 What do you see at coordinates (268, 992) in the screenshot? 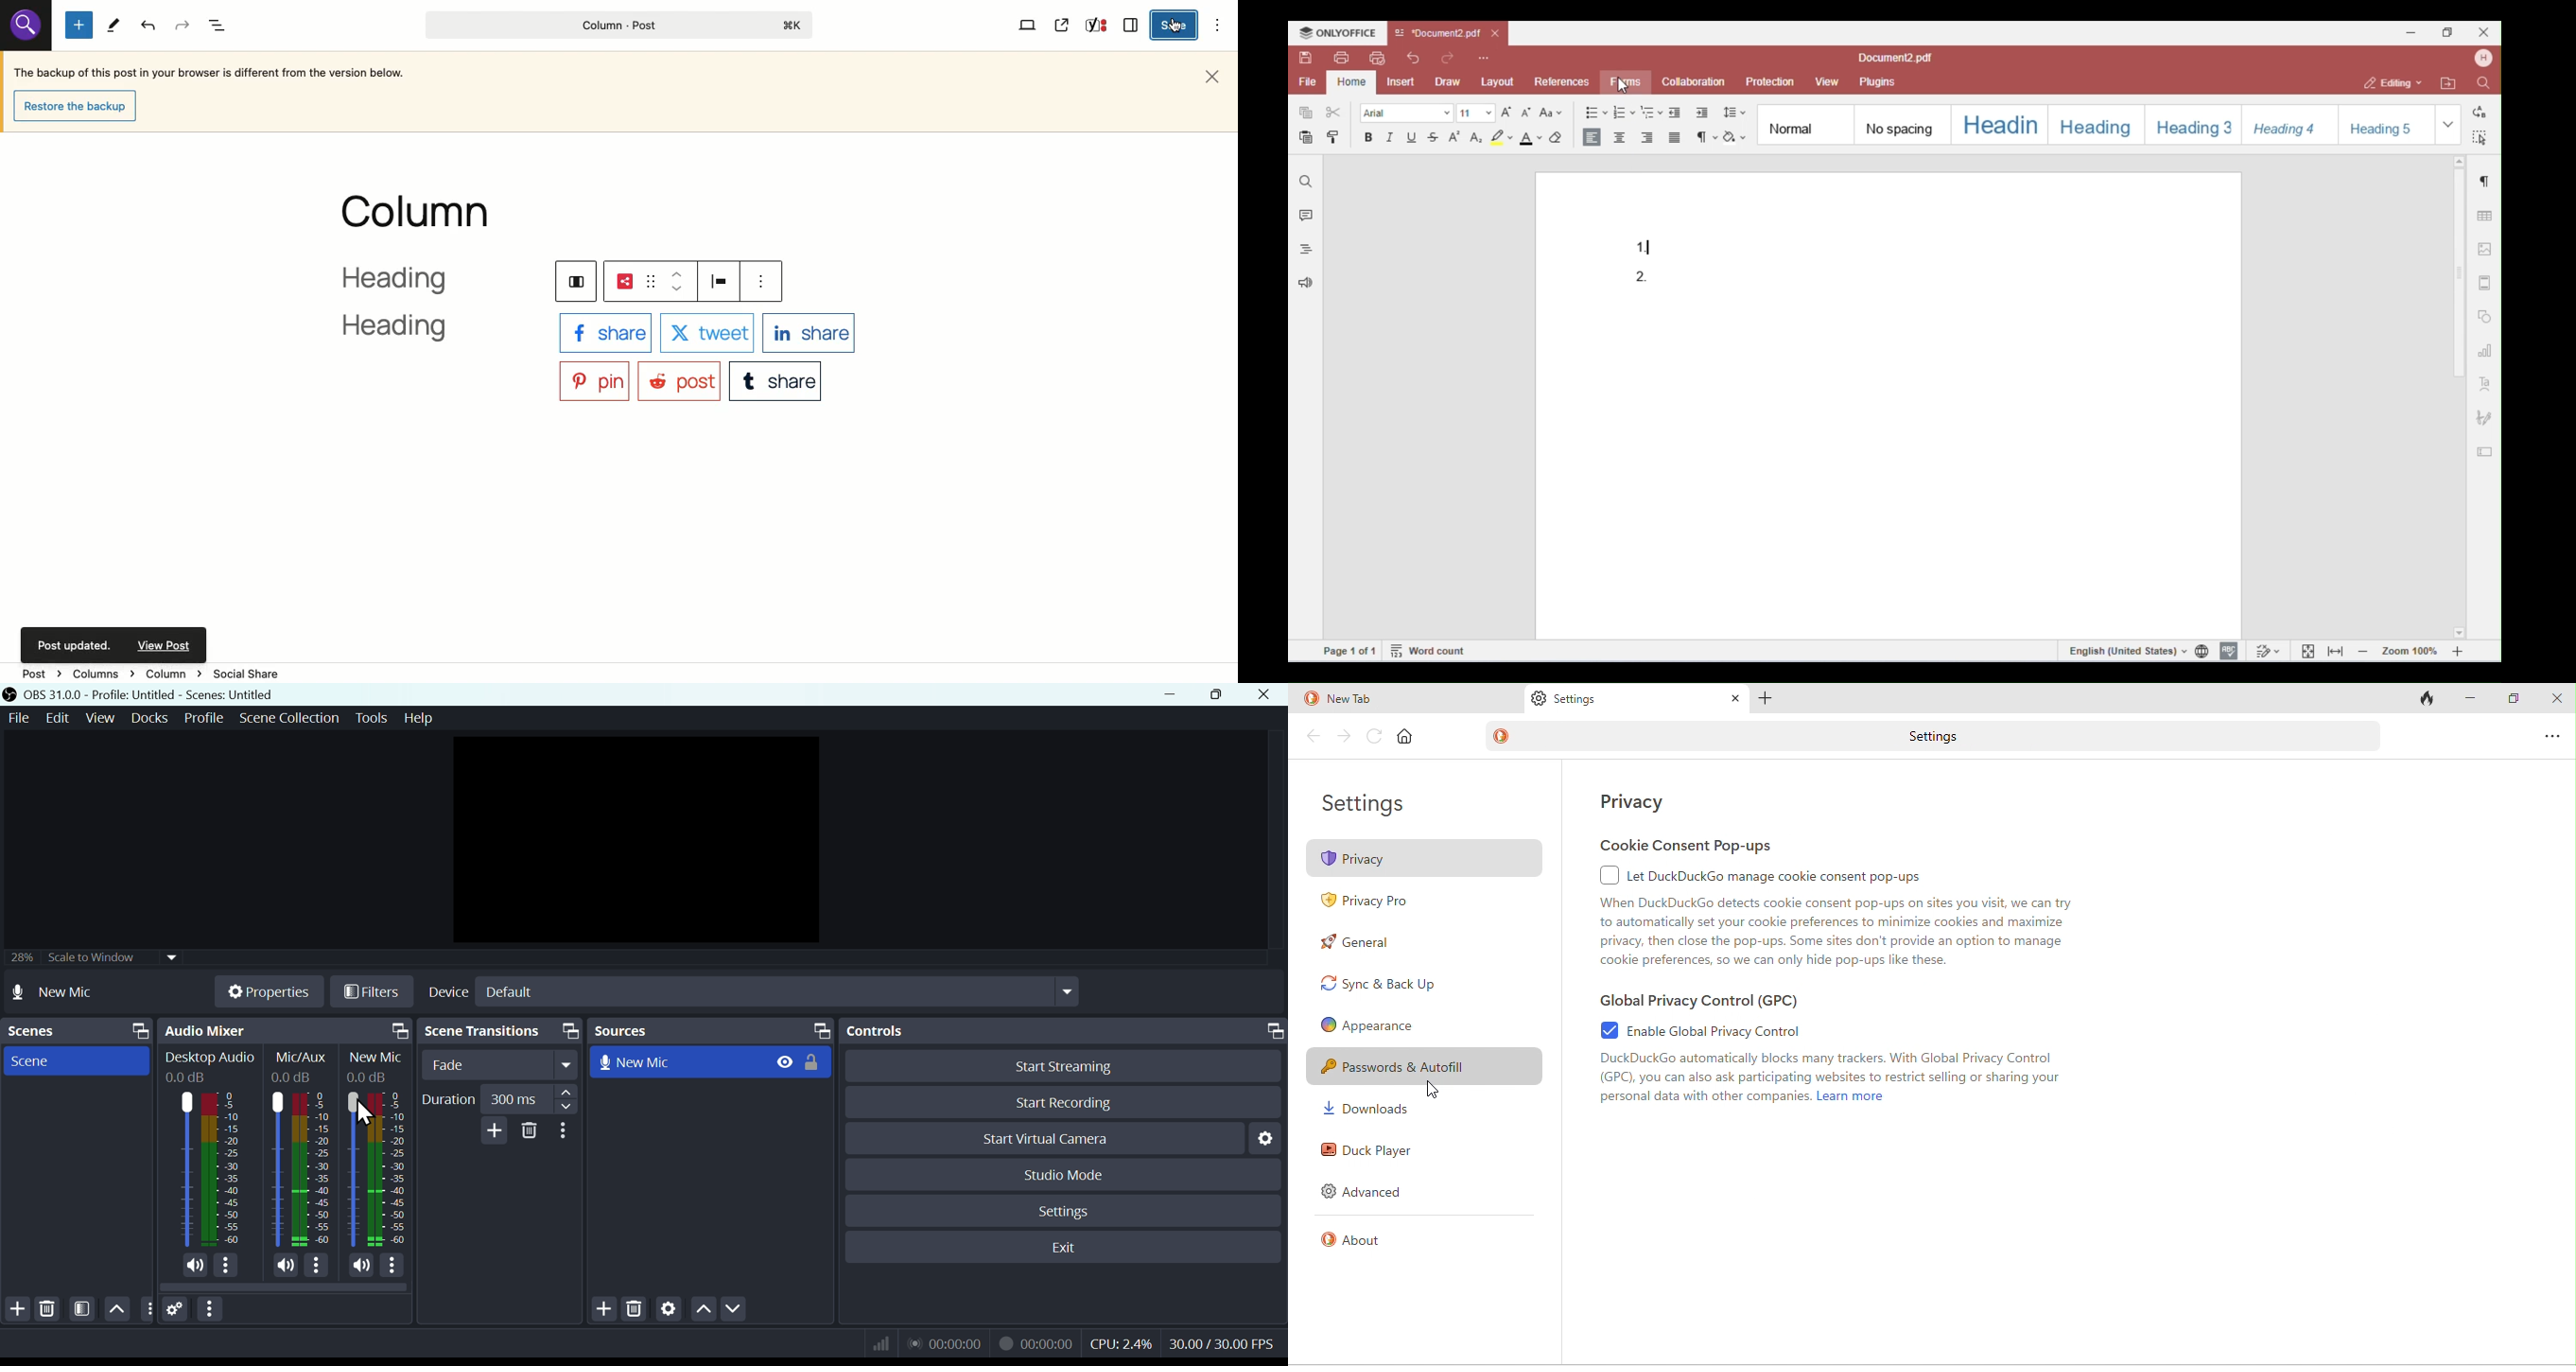
I see `Properties` at bounding box center [268, 992].